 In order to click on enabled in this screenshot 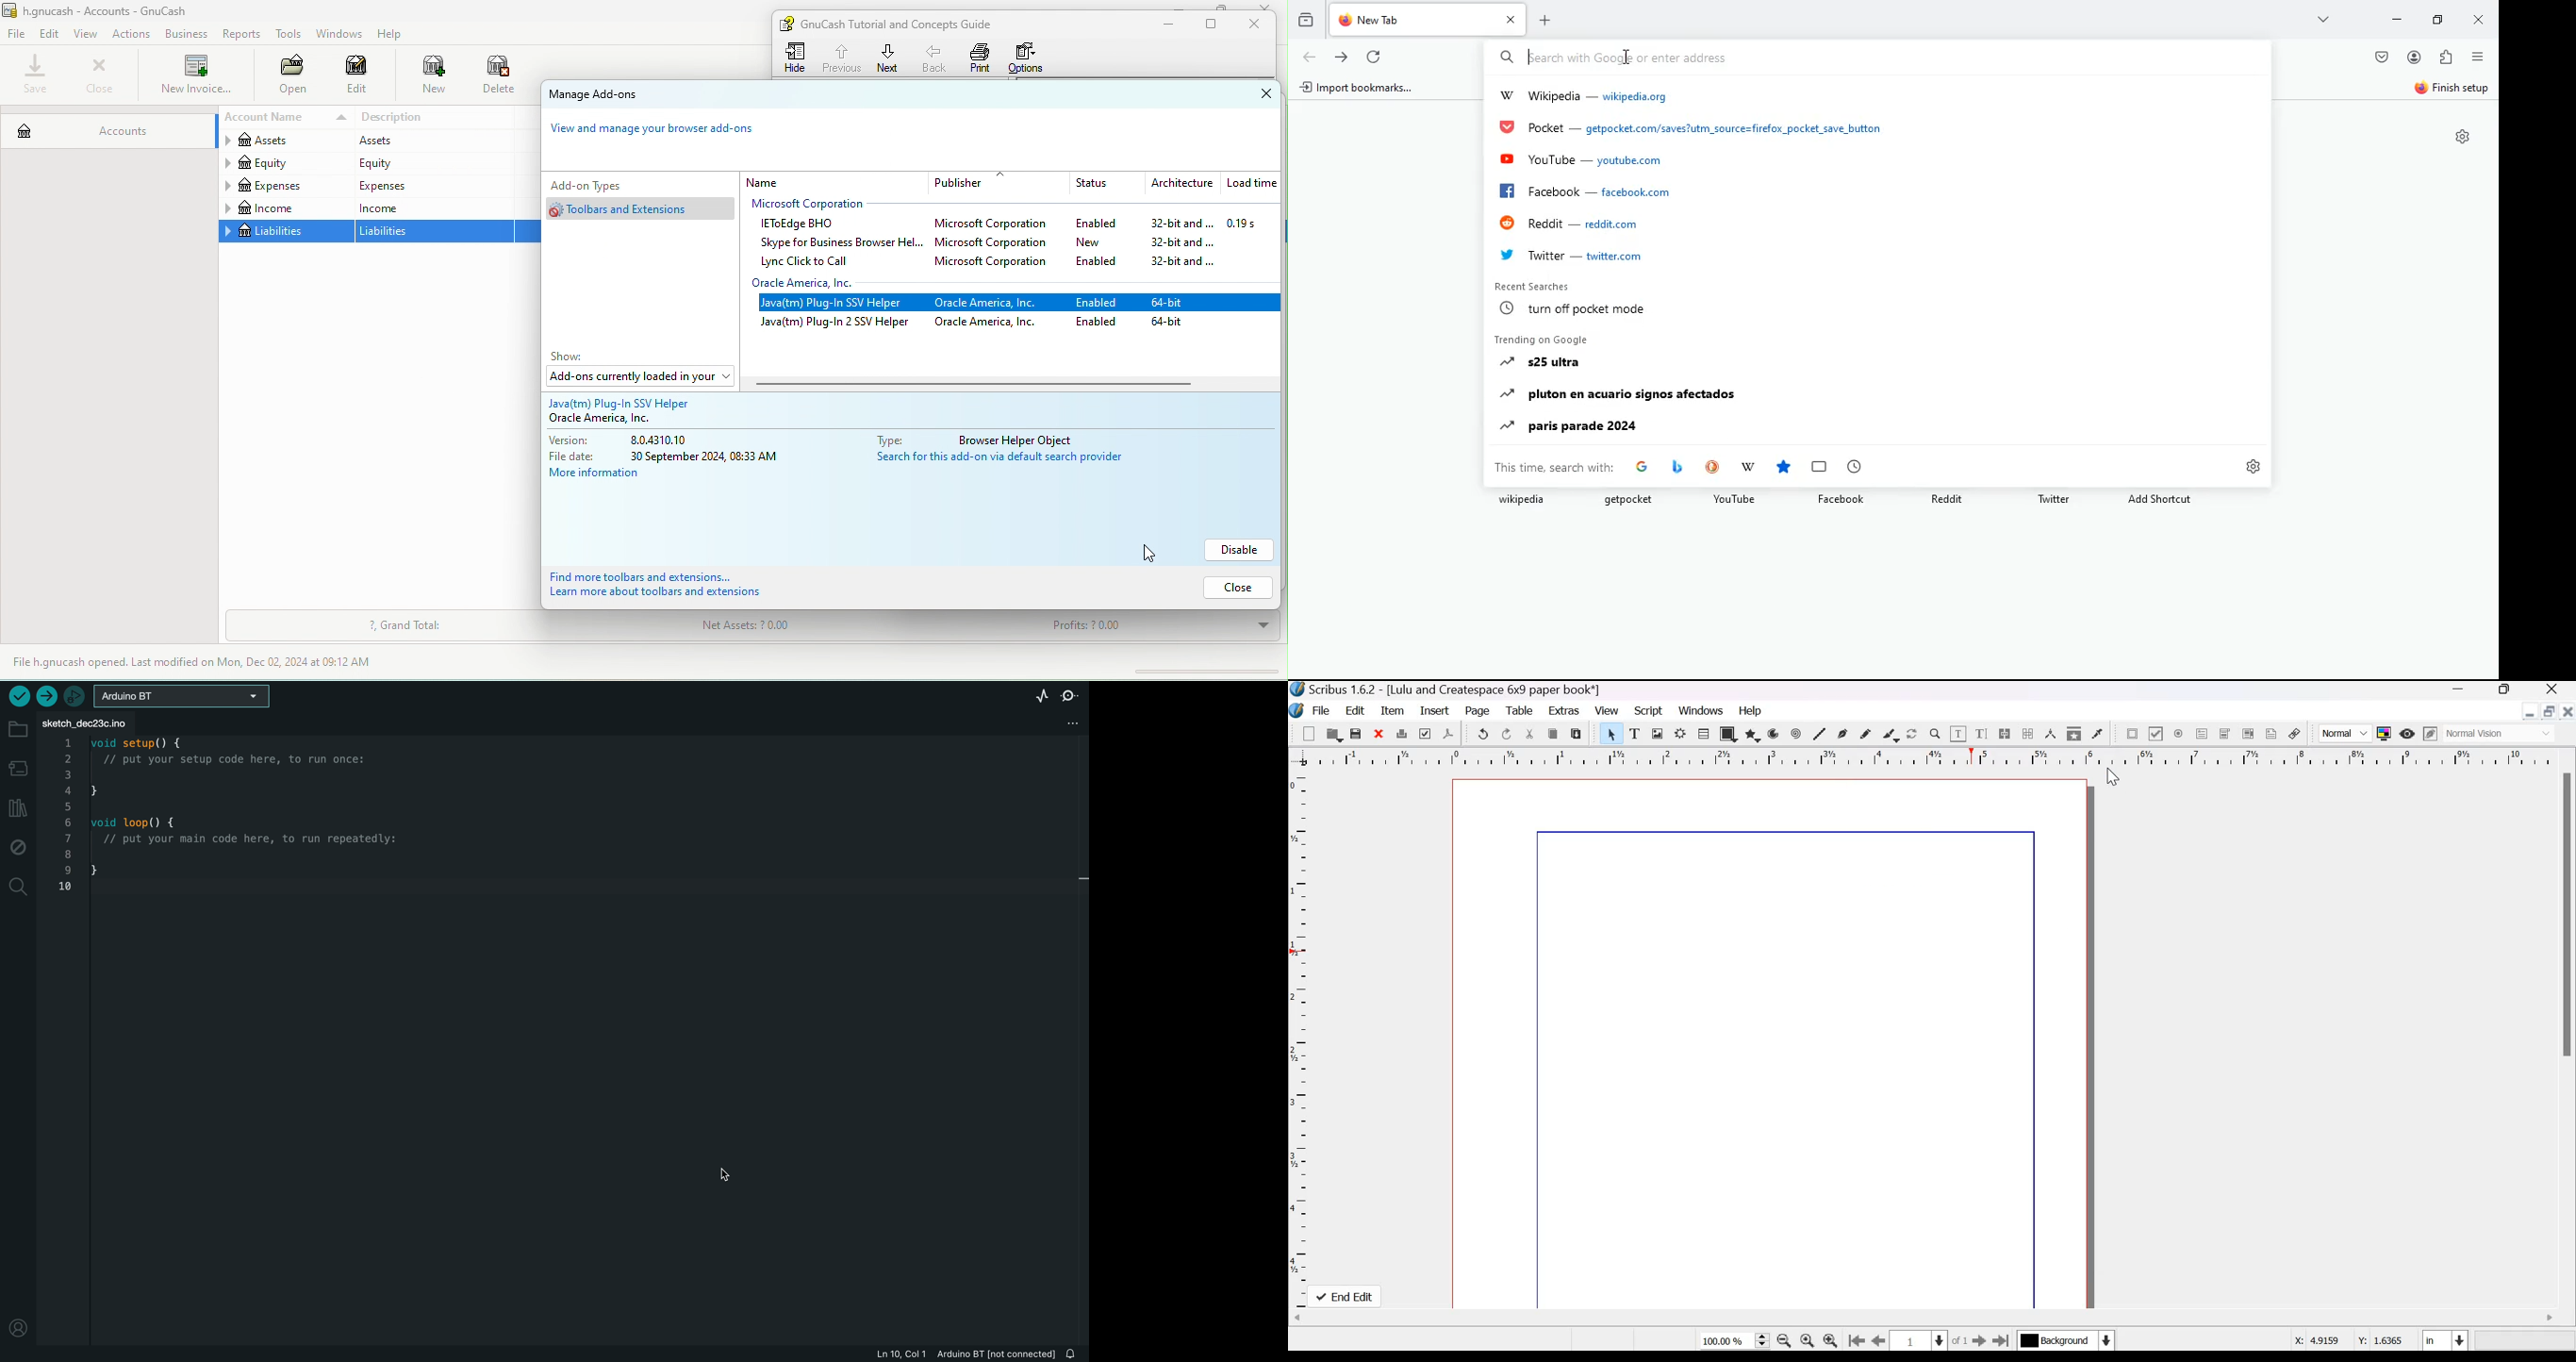, I will do `click(1096, 224)`.